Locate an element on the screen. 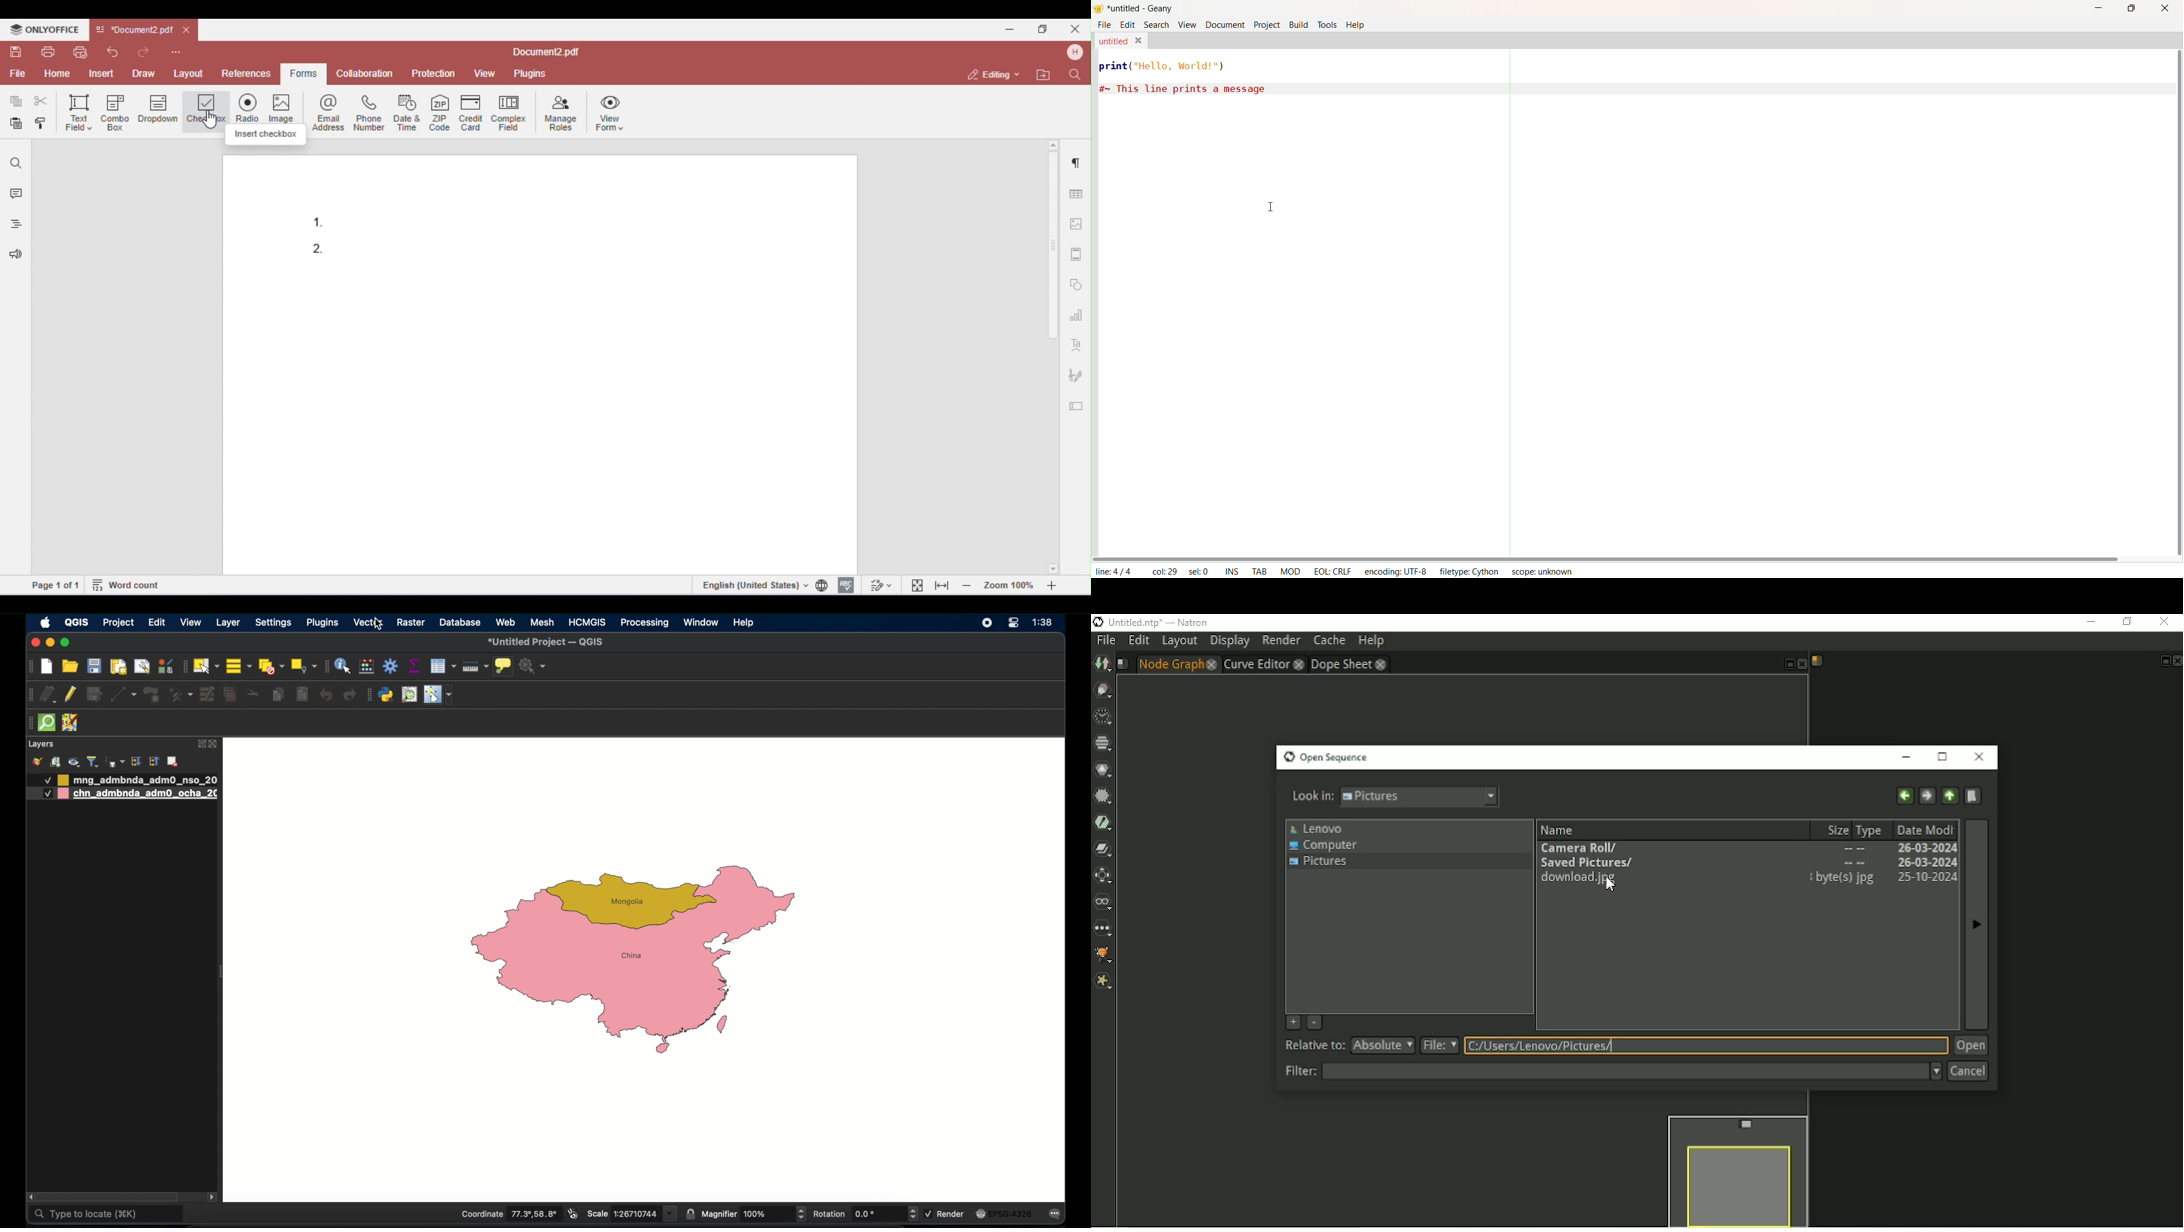 The height and width of the screenshot is (1232, 2184). select by location is located at coordinates (303, 666).